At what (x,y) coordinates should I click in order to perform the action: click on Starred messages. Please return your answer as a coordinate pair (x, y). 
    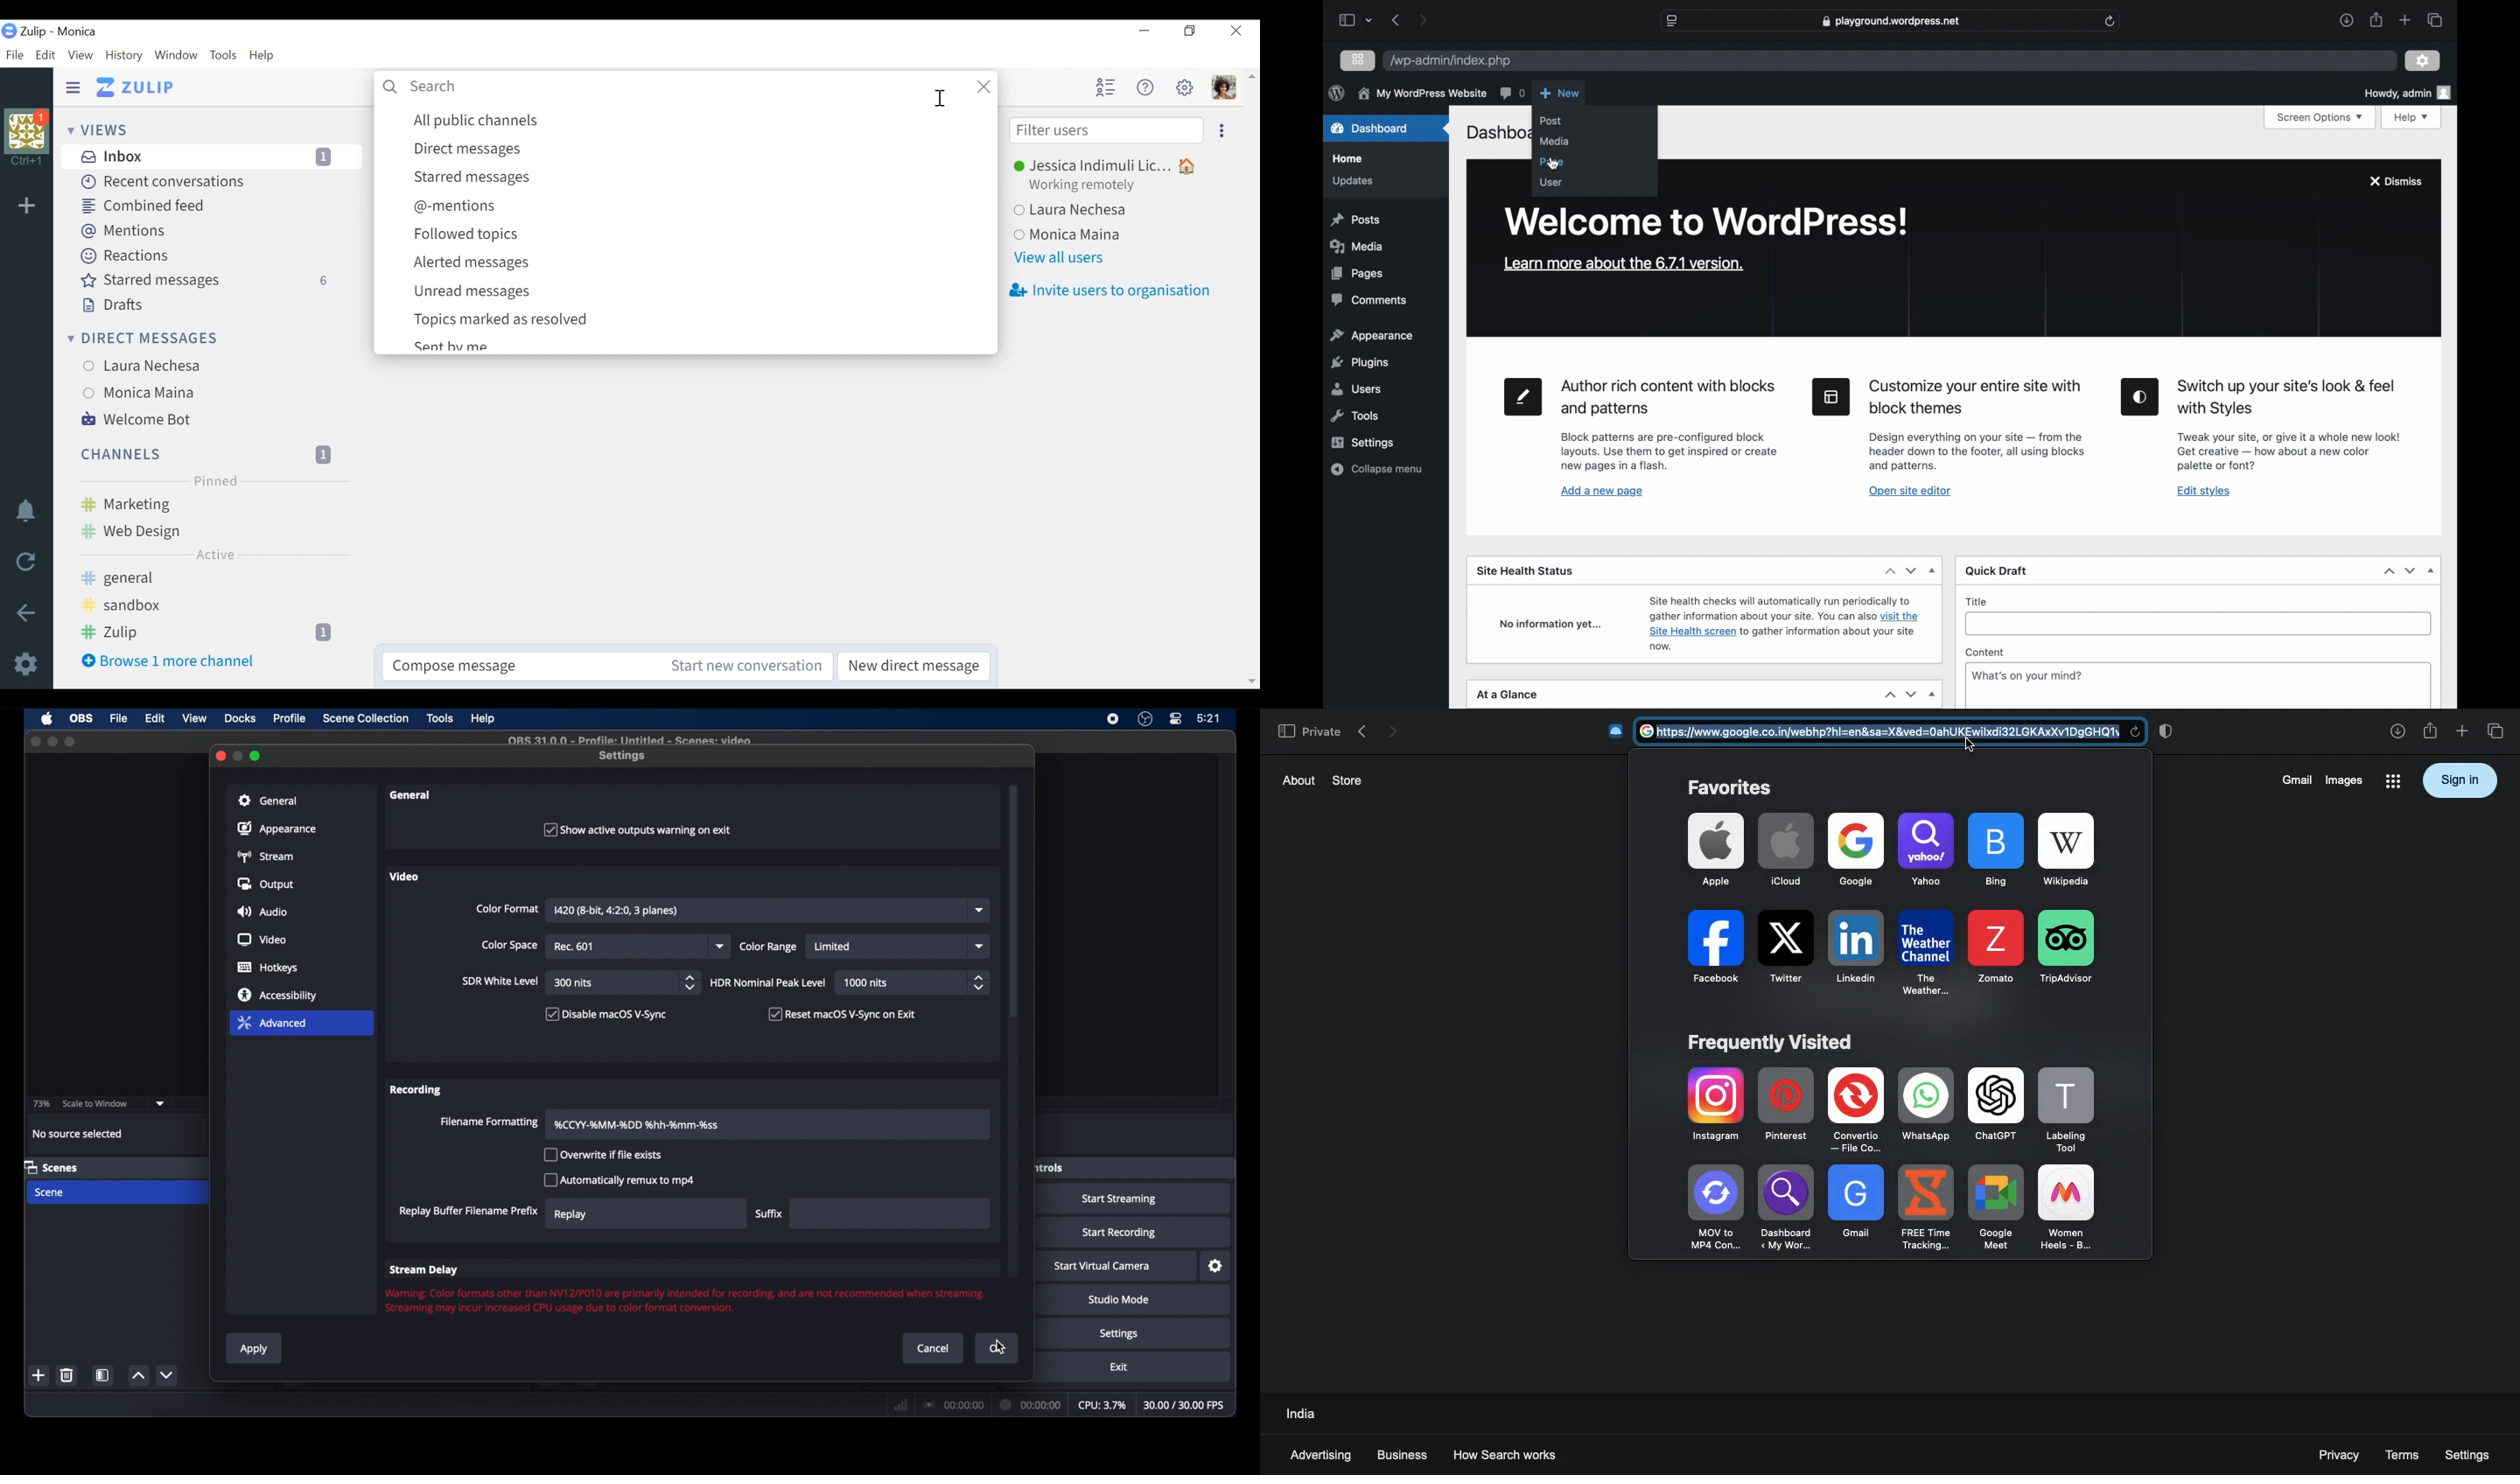
    Looking at the image, I should click on (695, 177).